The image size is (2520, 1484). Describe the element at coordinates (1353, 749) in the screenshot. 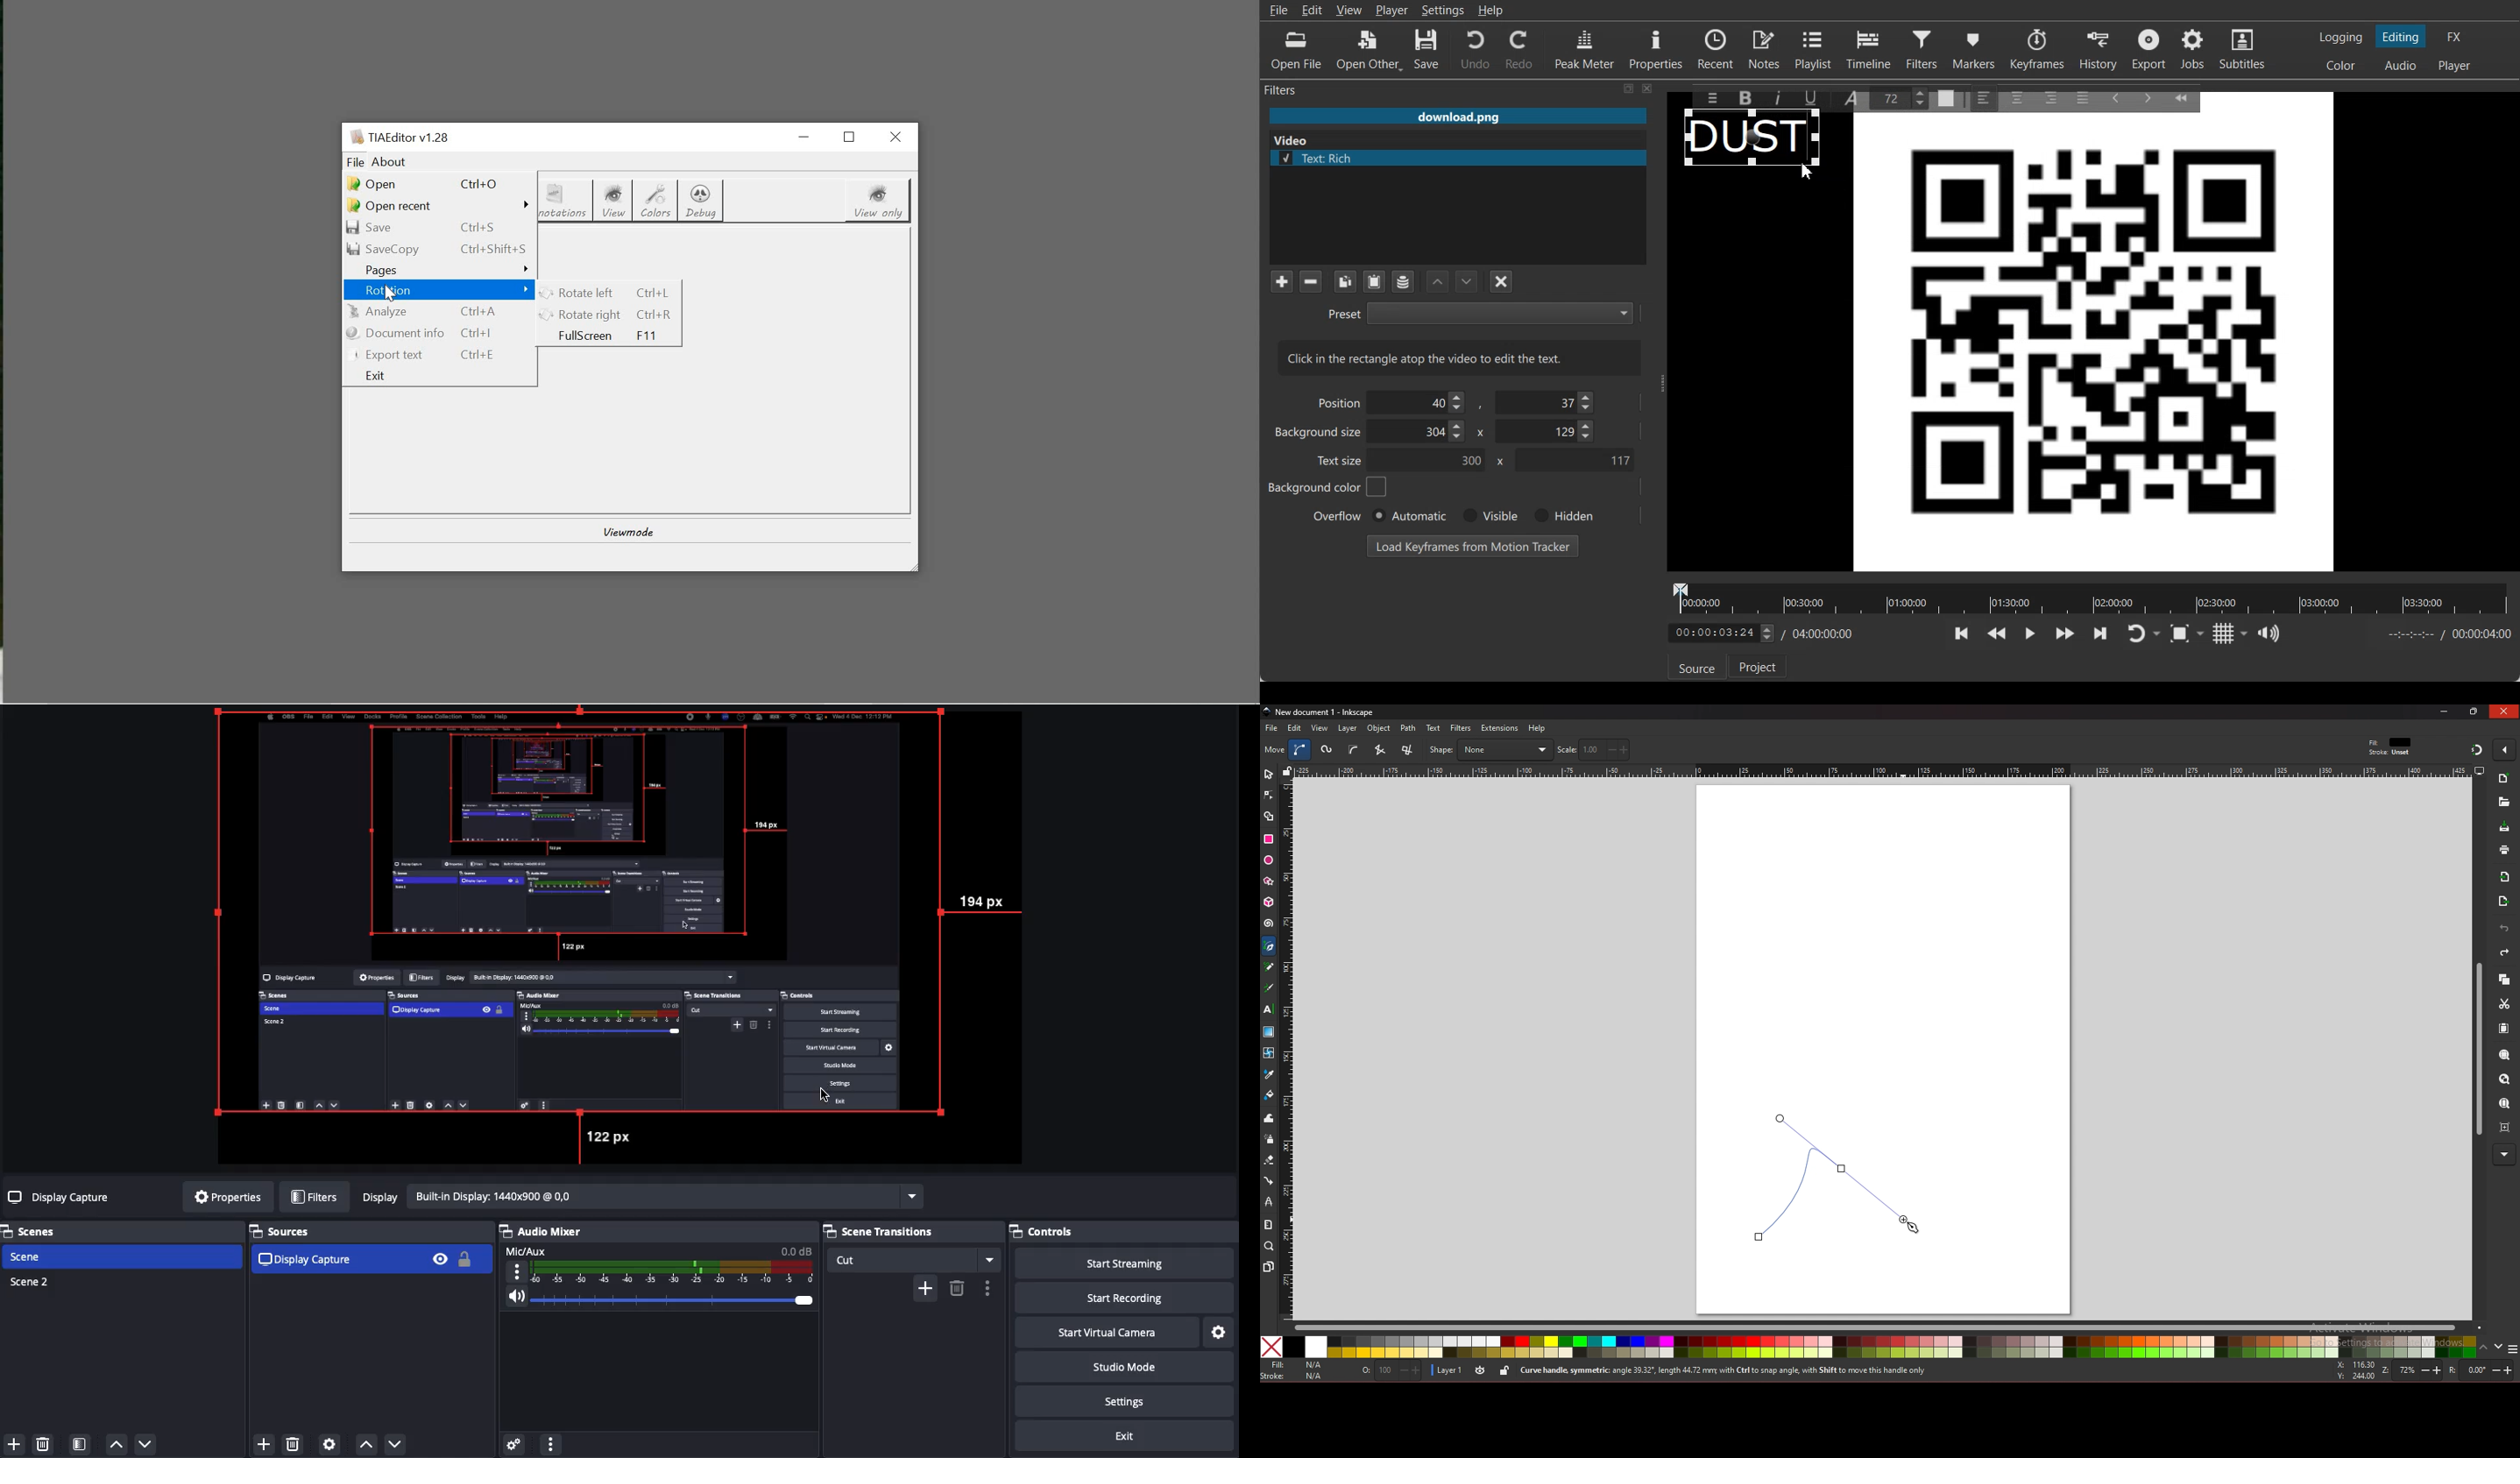

I see `b spline path` at that location.